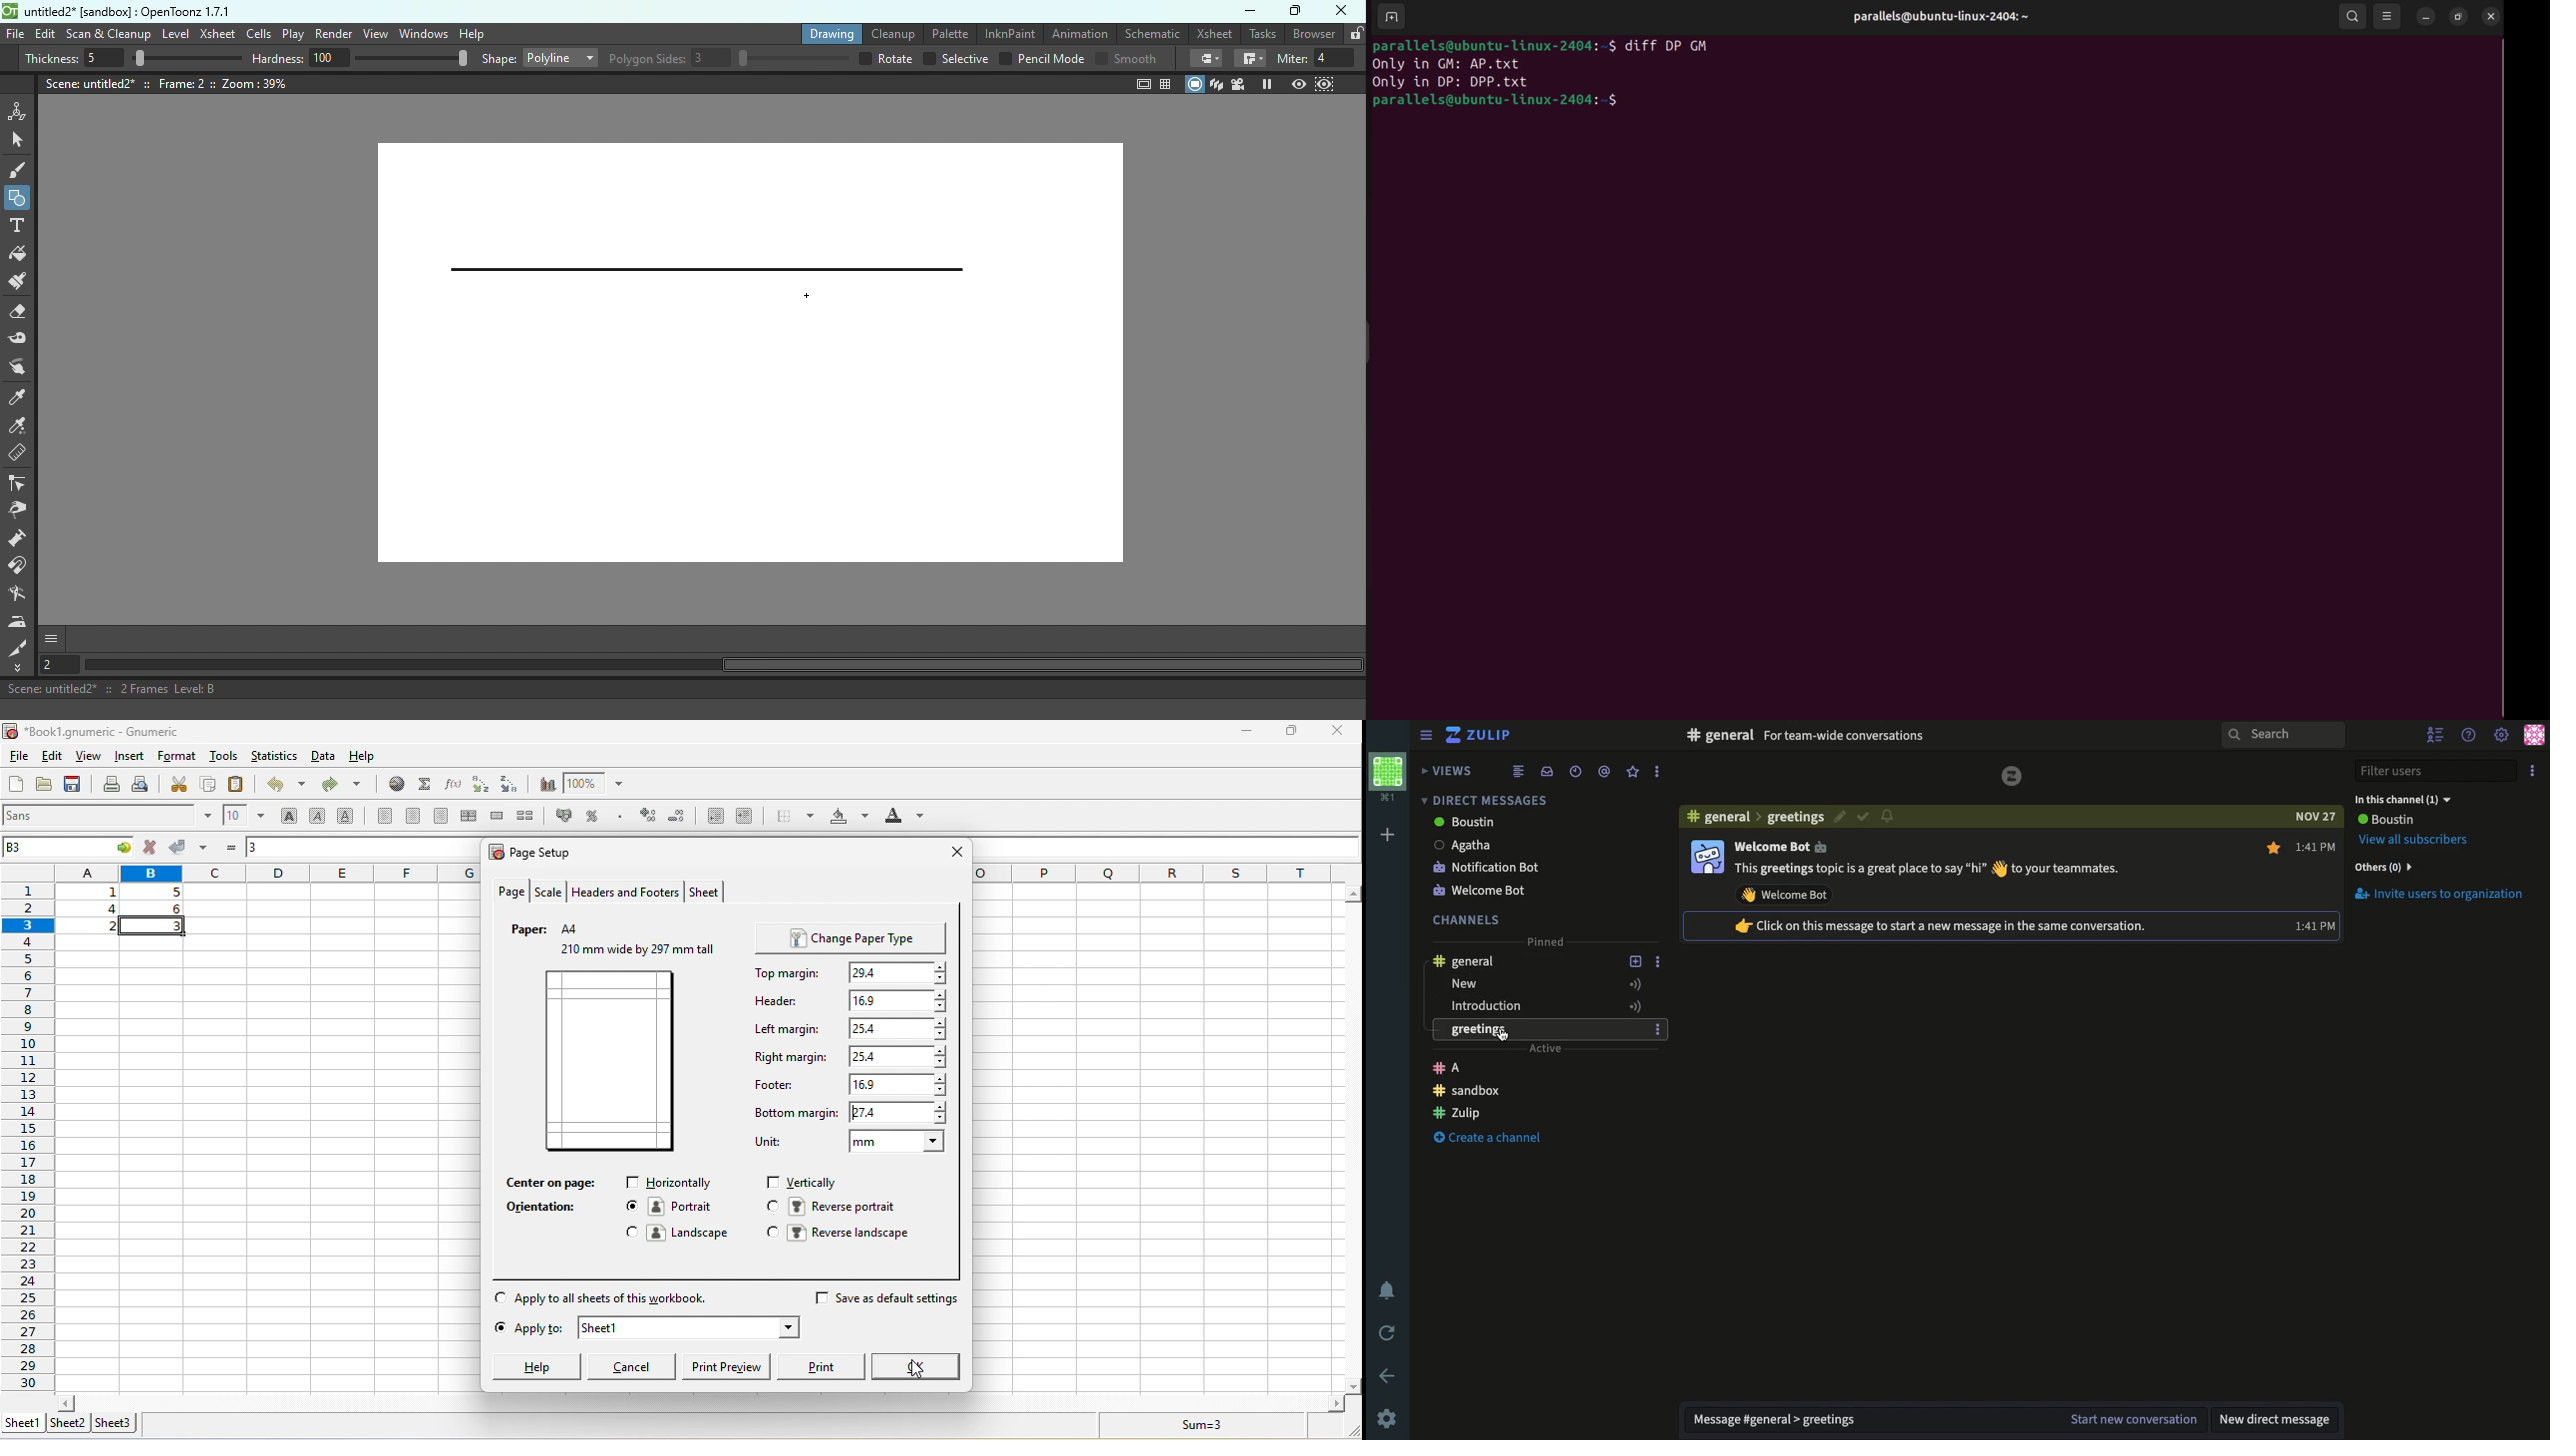  What do you see at coordinates (904, 819) in the screenshot?
I see `foreground` at bounding box center [904, 819].